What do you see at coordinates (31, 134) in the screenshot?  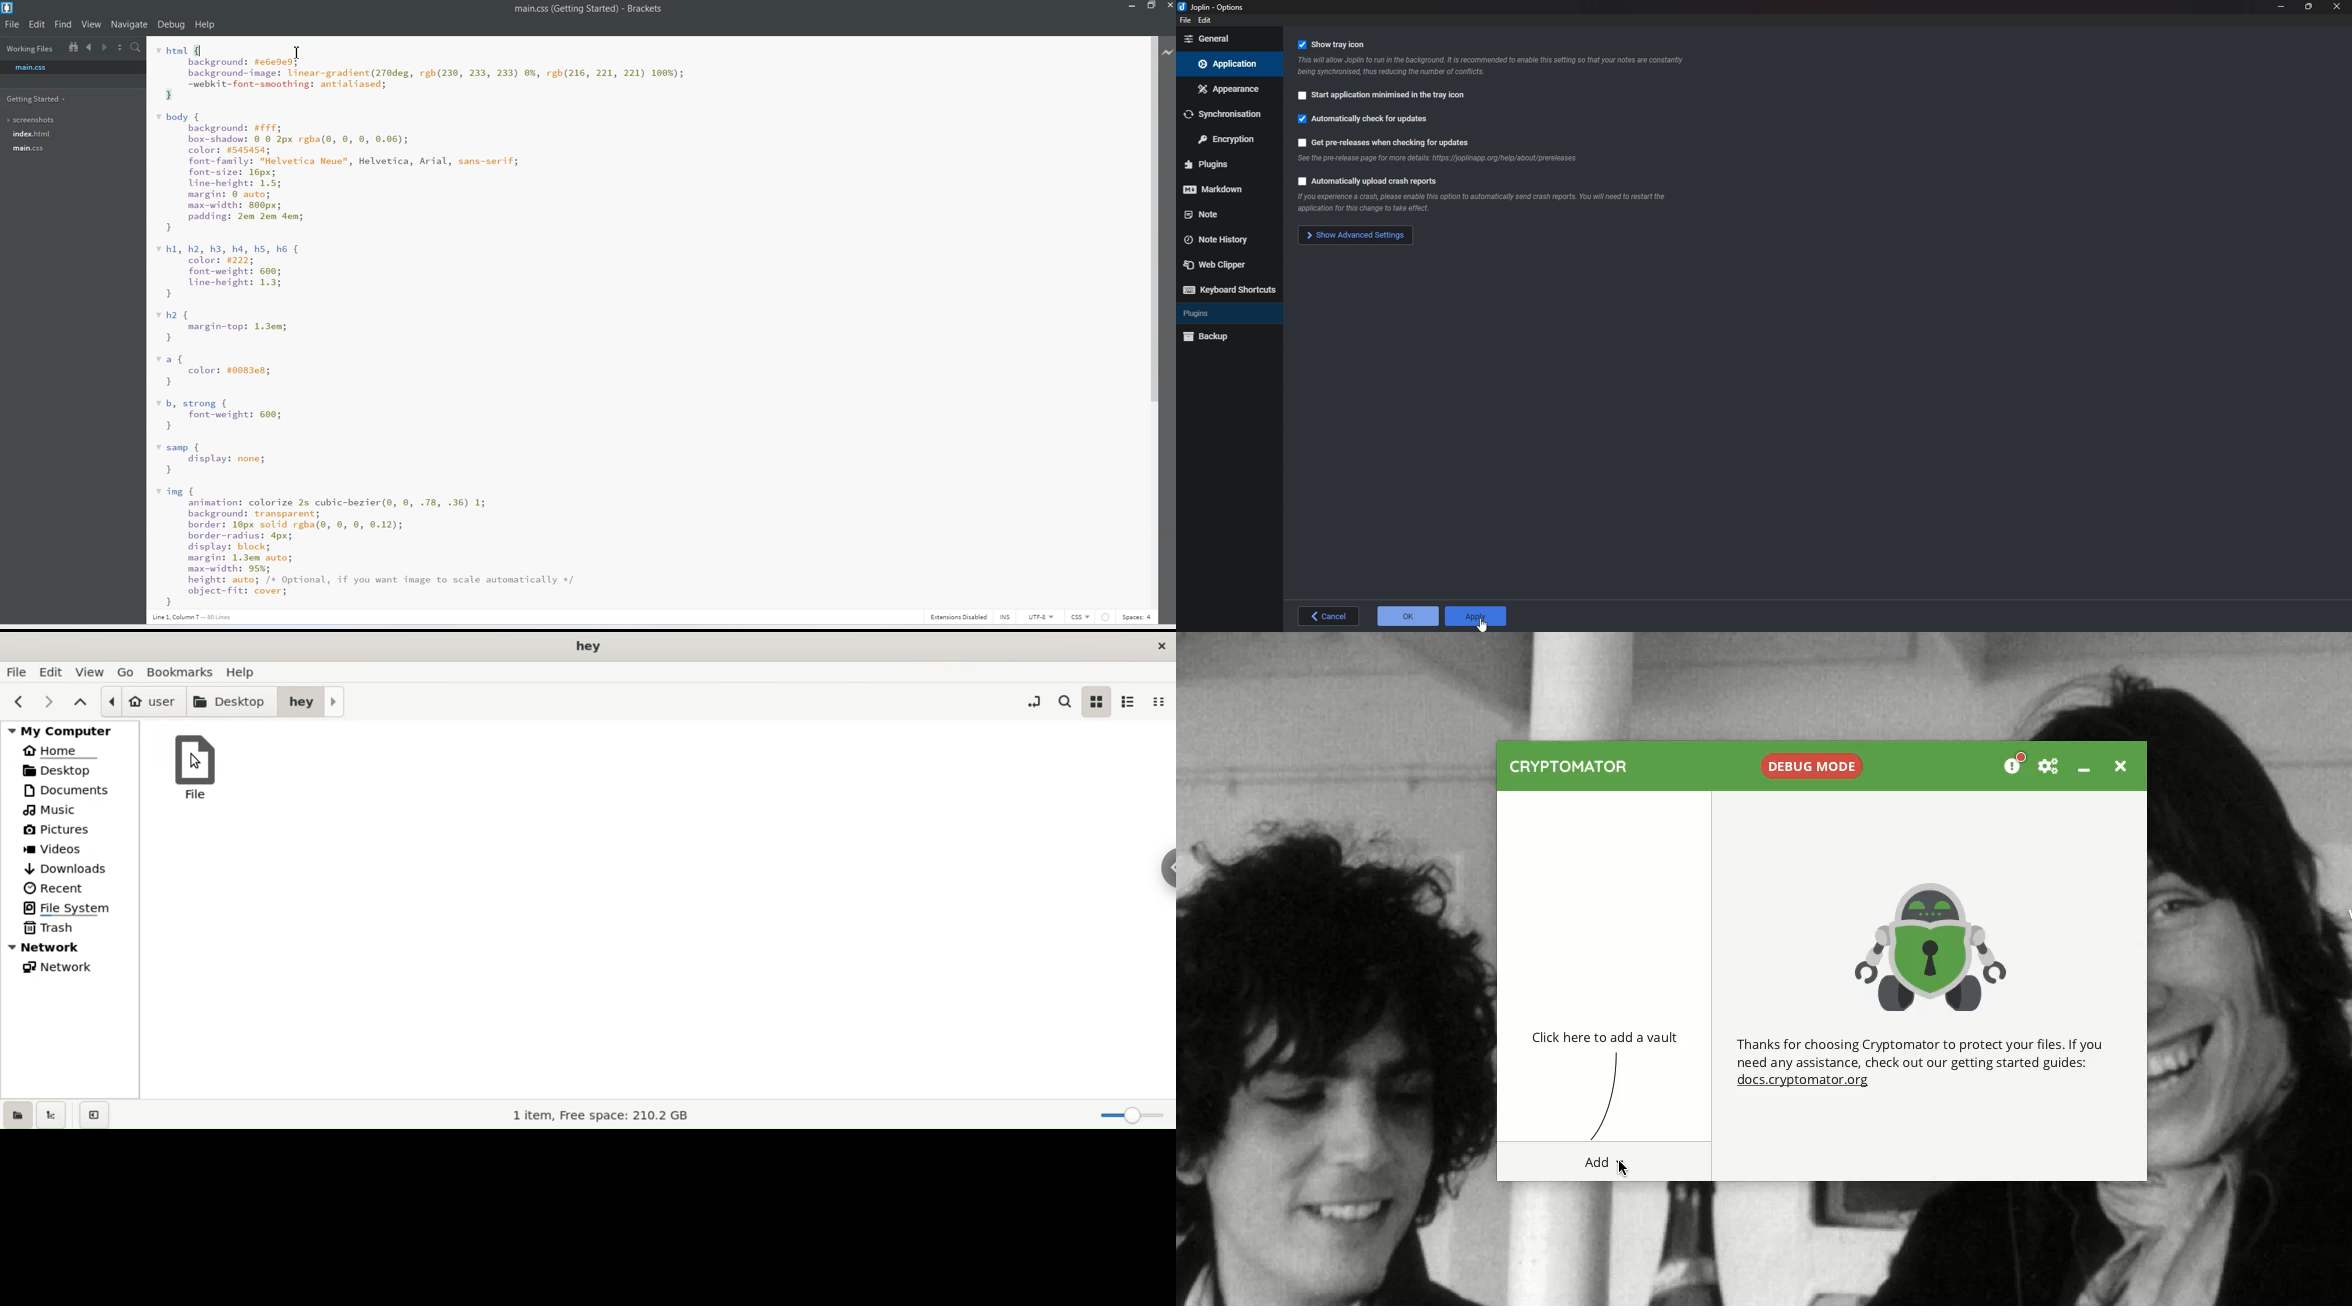 I see `index.html` at bounding box center [31, 134].